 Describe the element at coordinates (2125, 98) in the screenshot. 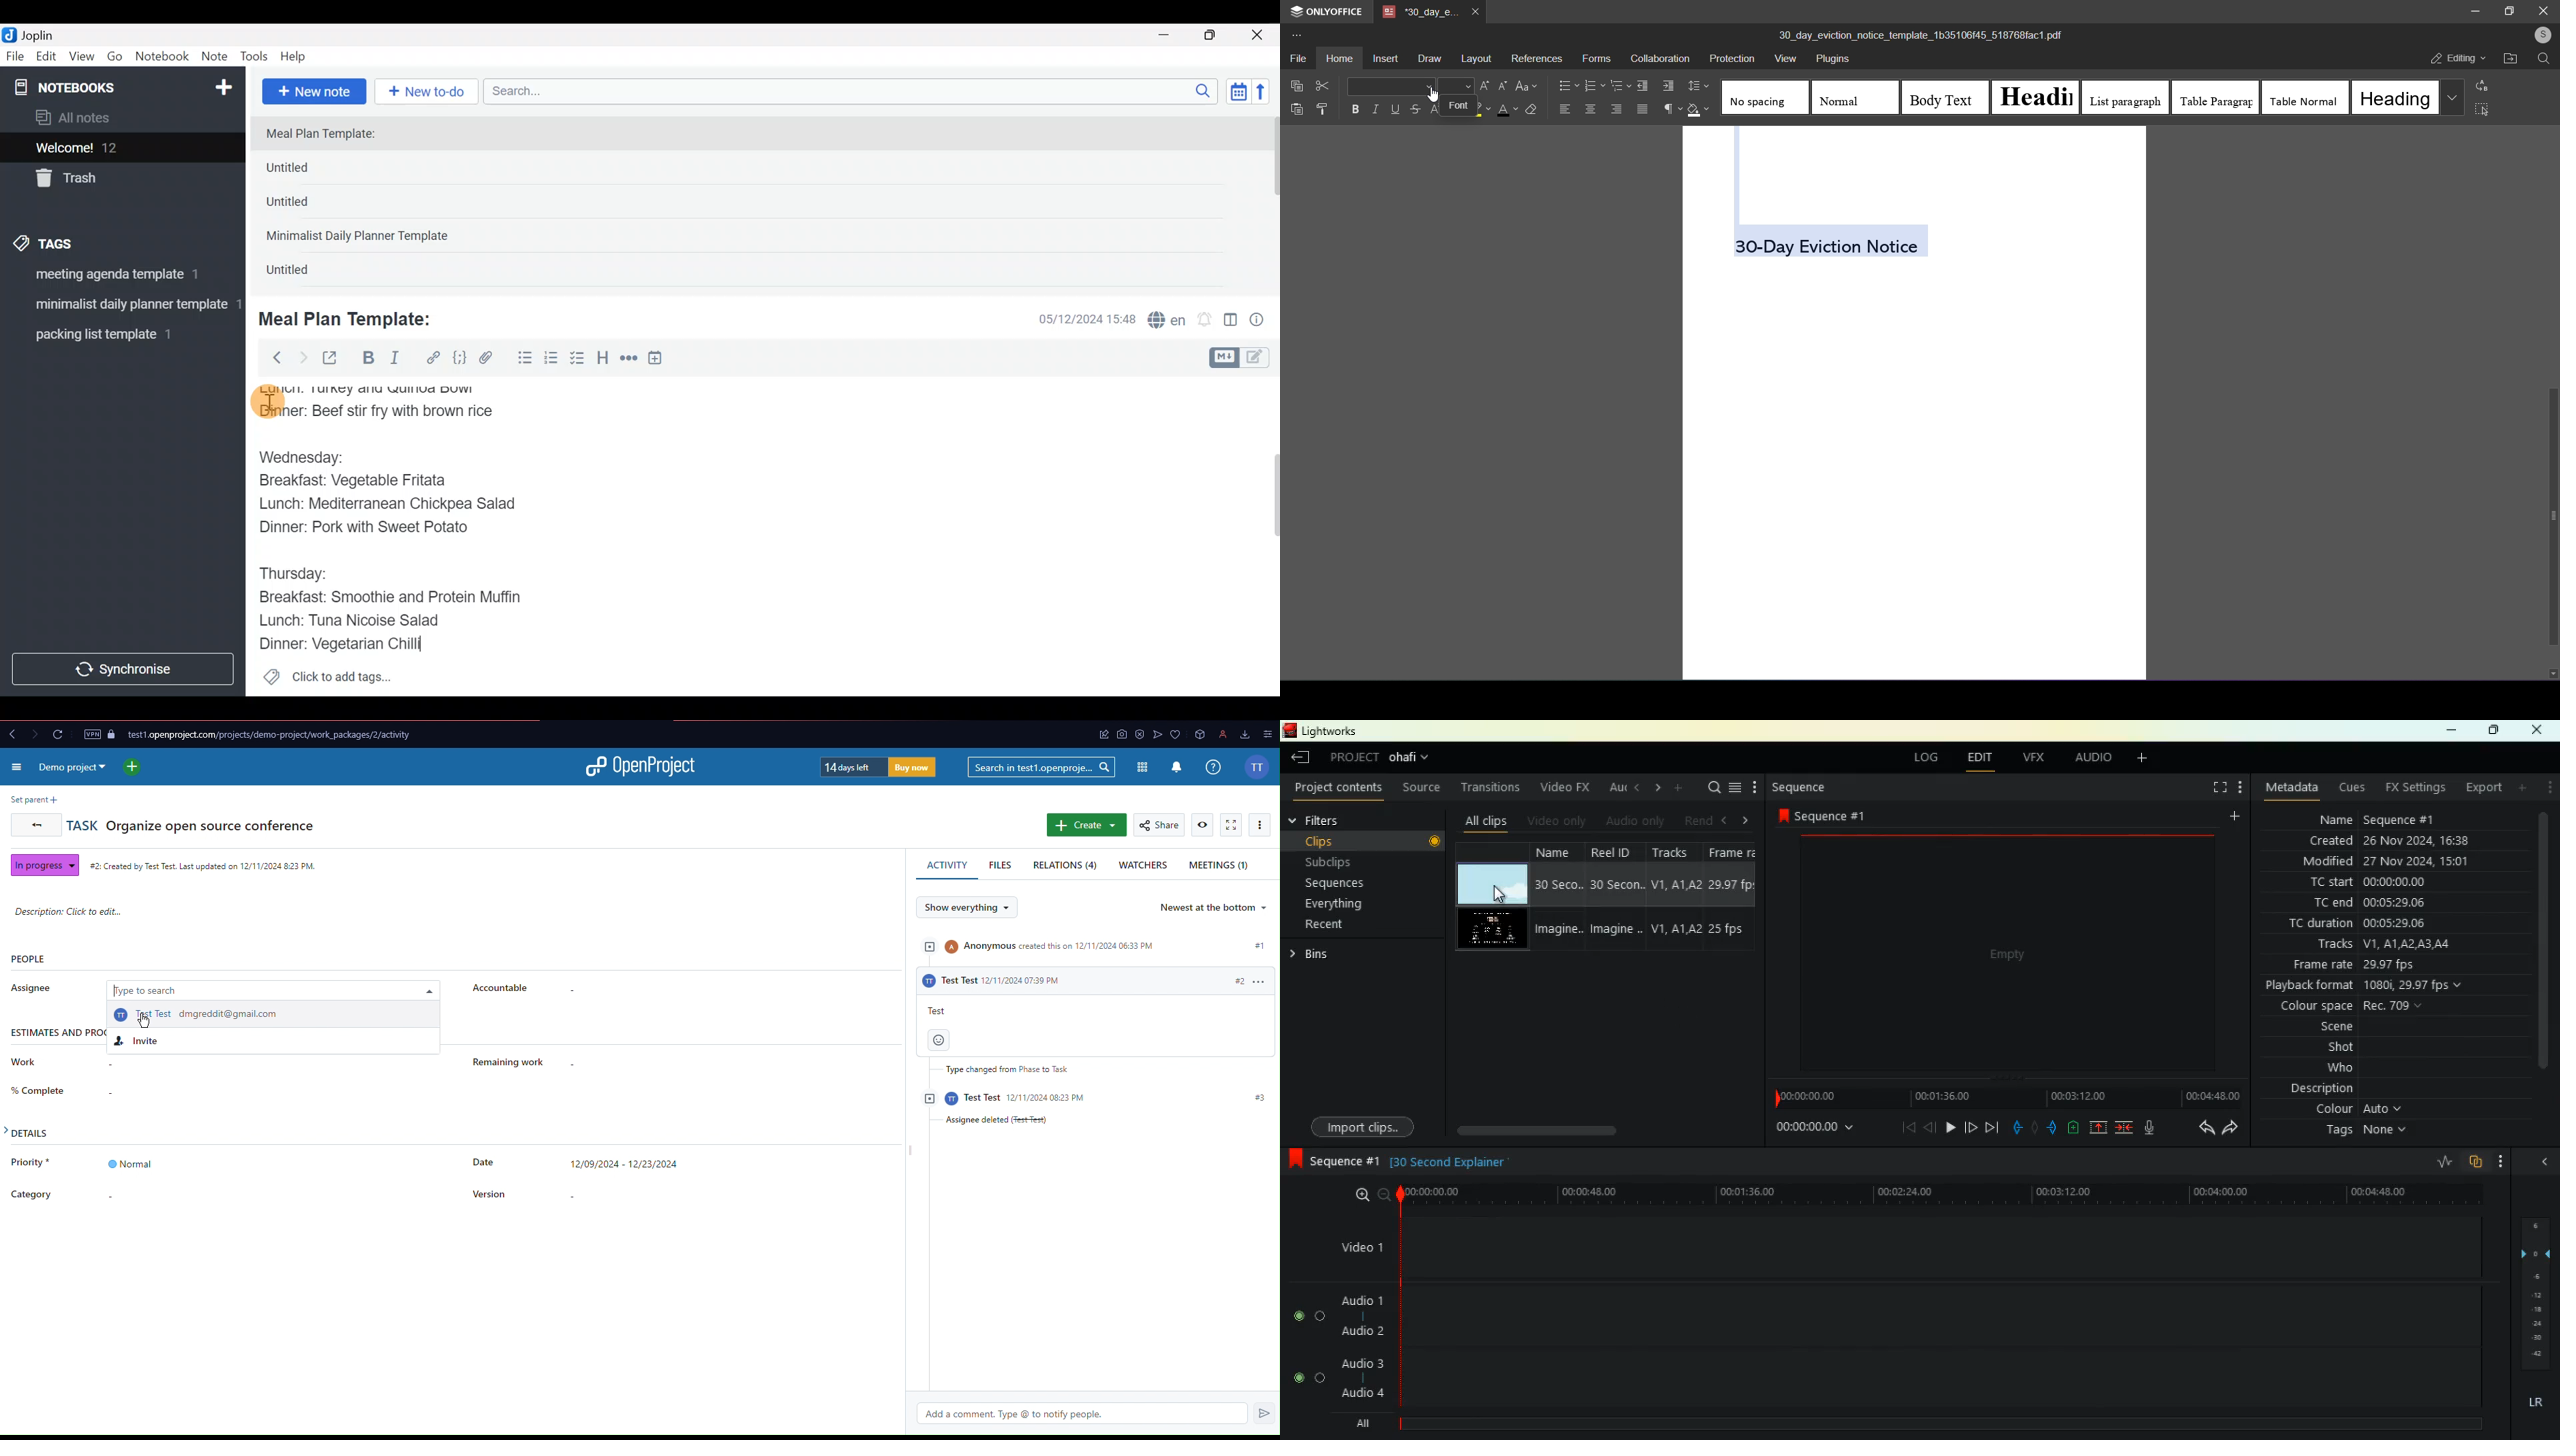

I see `list paragraph` at that location.